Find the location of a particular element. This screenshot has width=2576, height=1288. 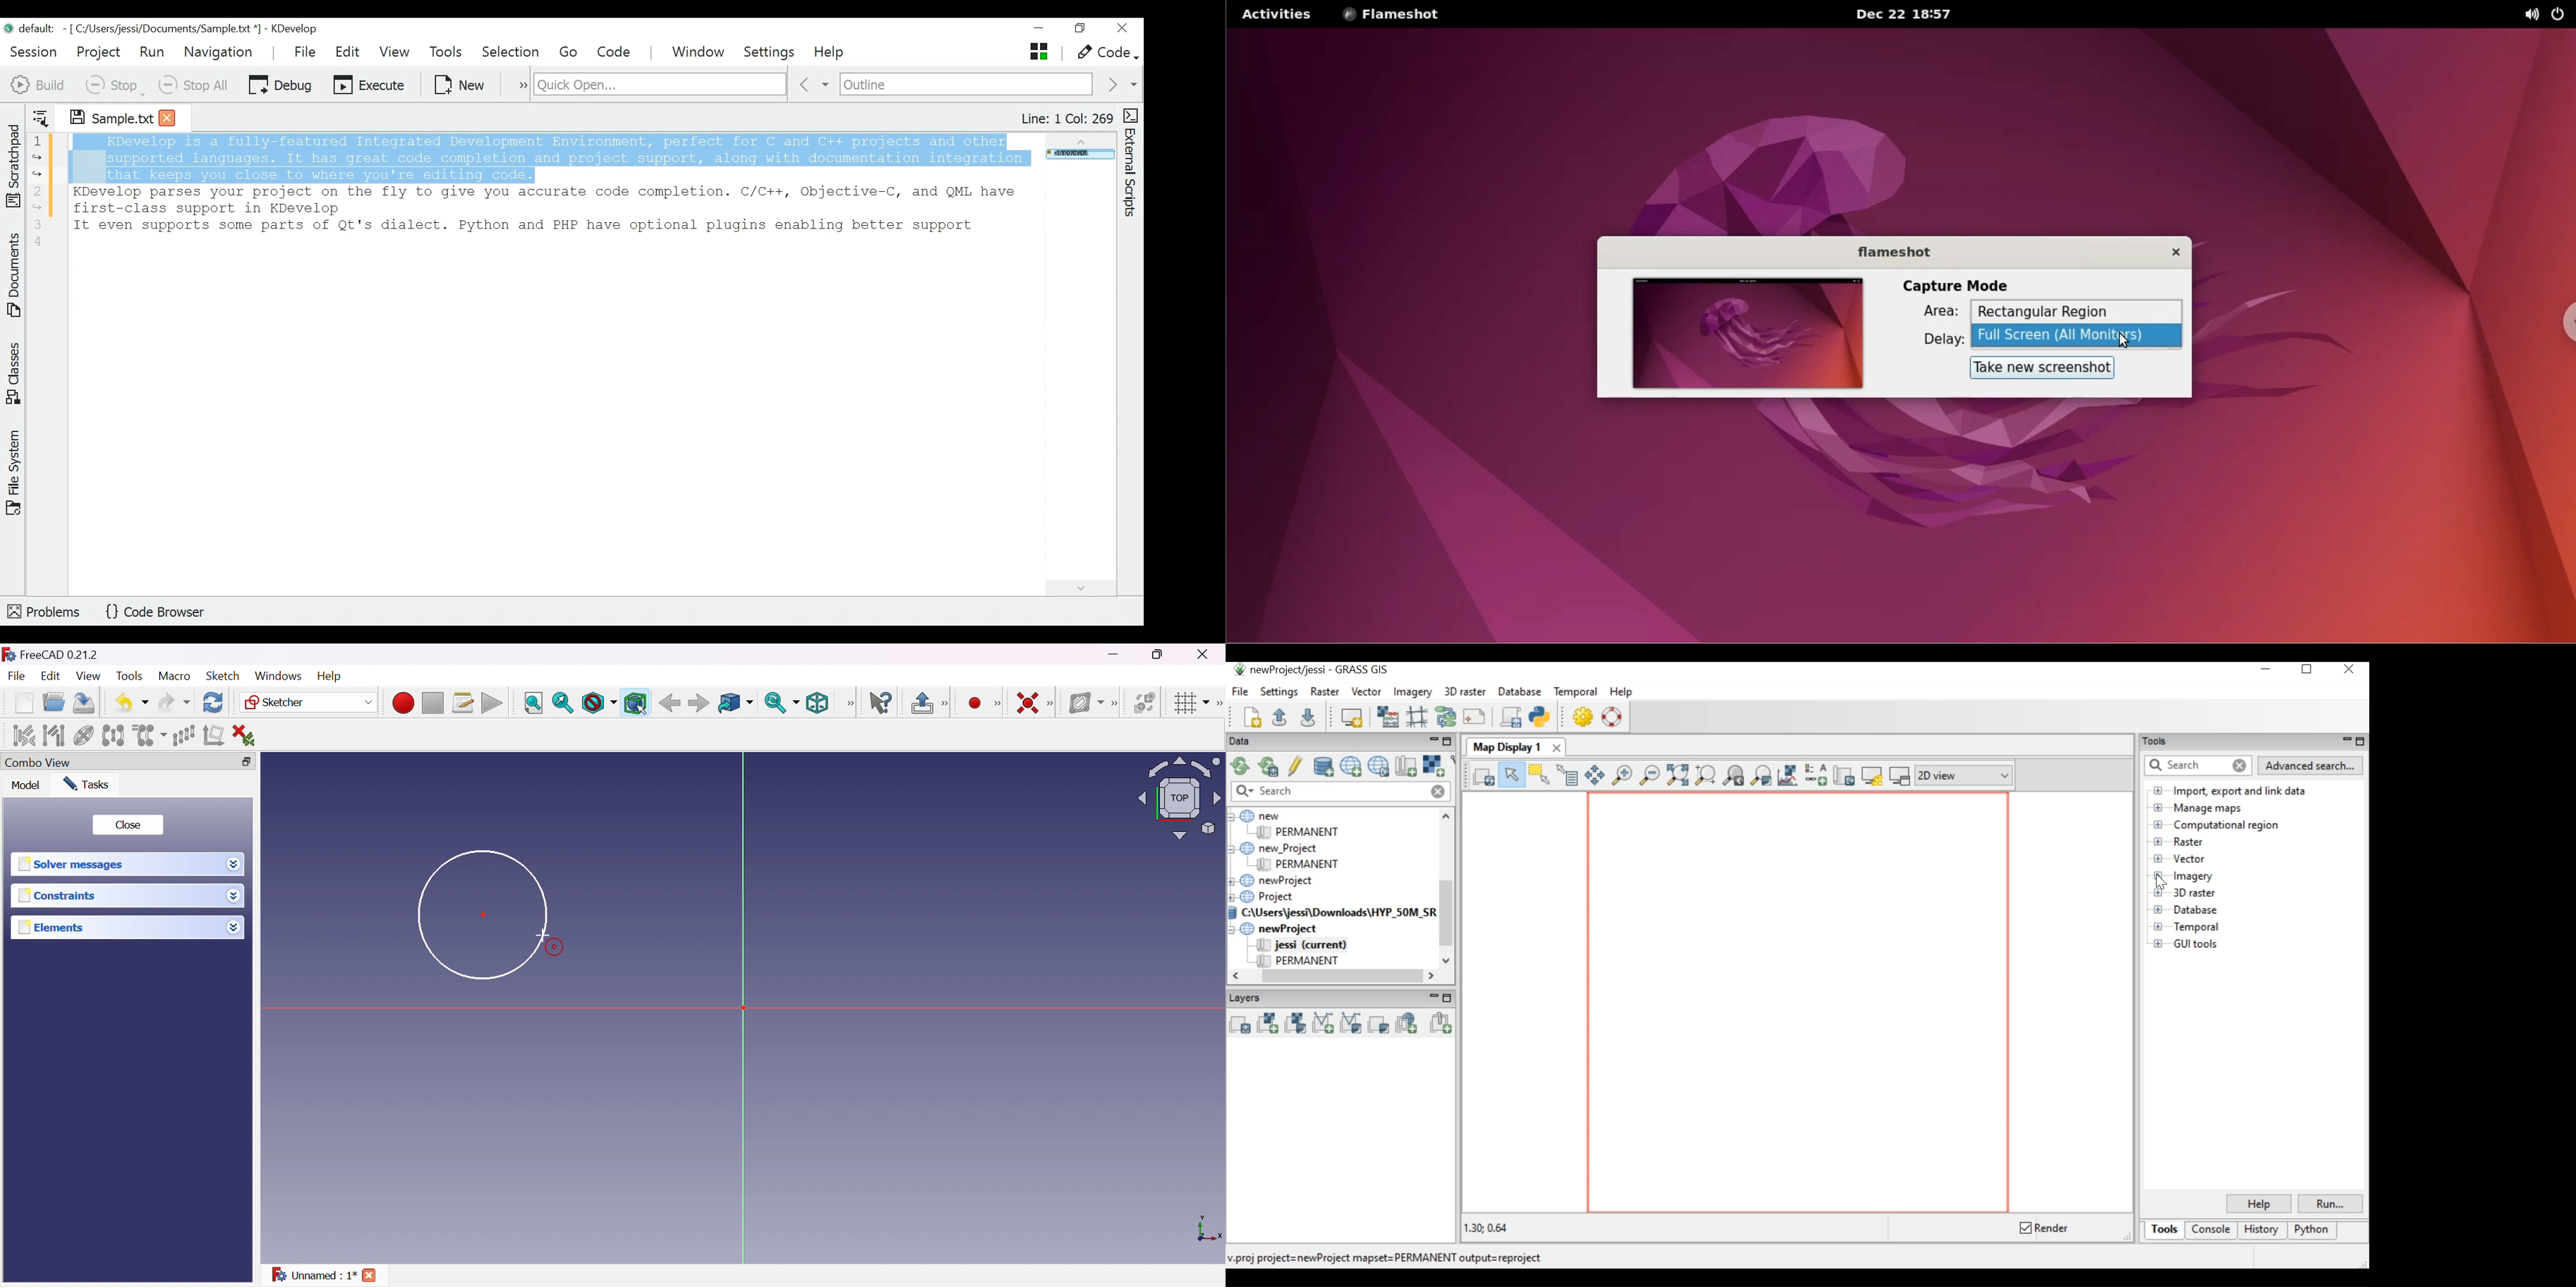

Close is located at coordinates (129, 824).